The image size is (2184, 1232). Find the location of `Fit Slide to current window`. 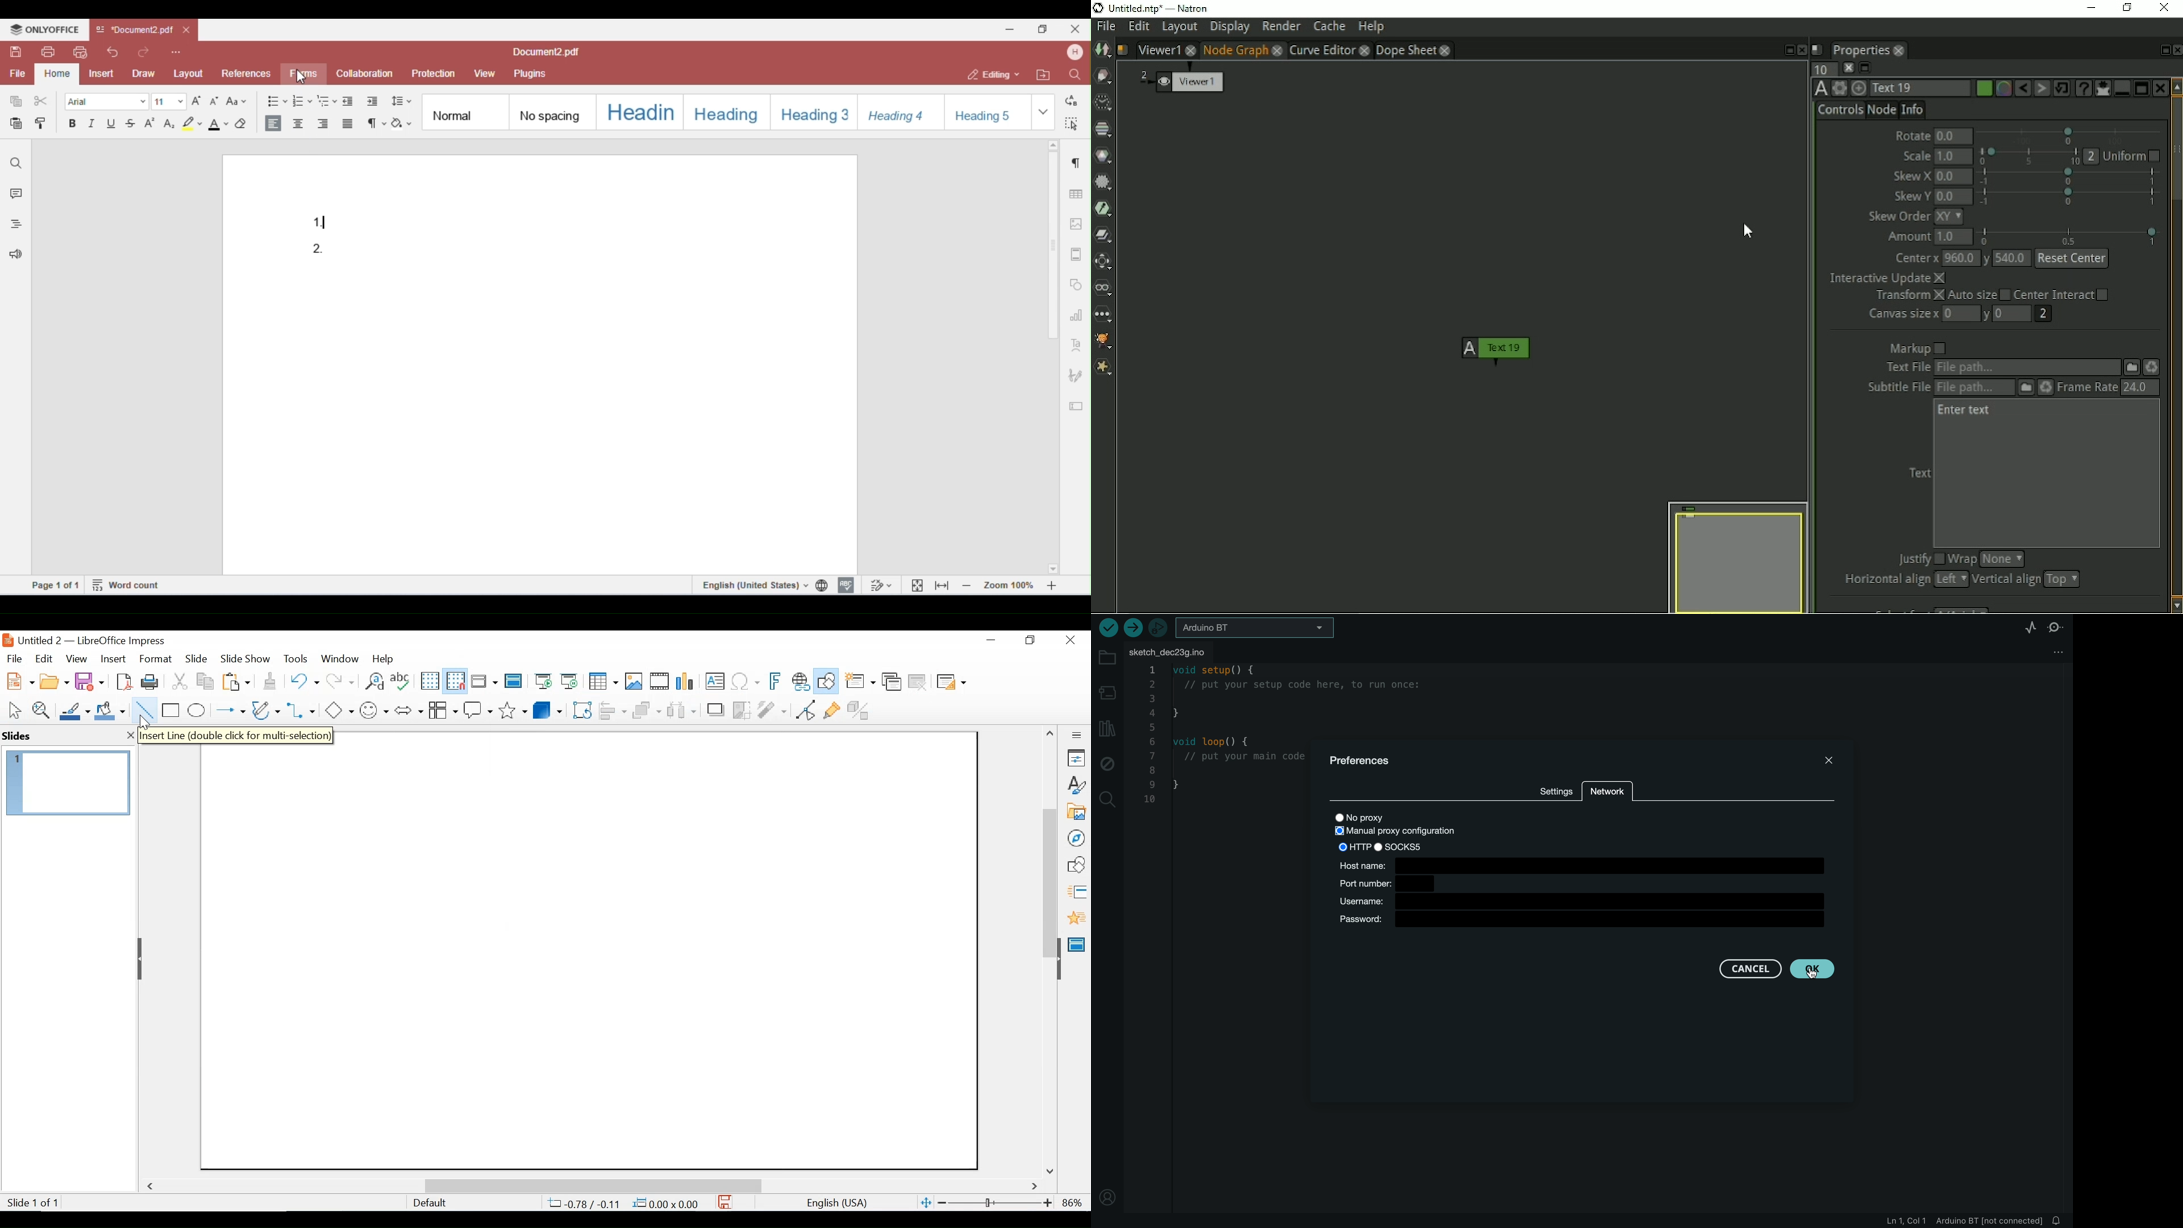

Fit Slide to current window is located at coordinates (927, 1203).